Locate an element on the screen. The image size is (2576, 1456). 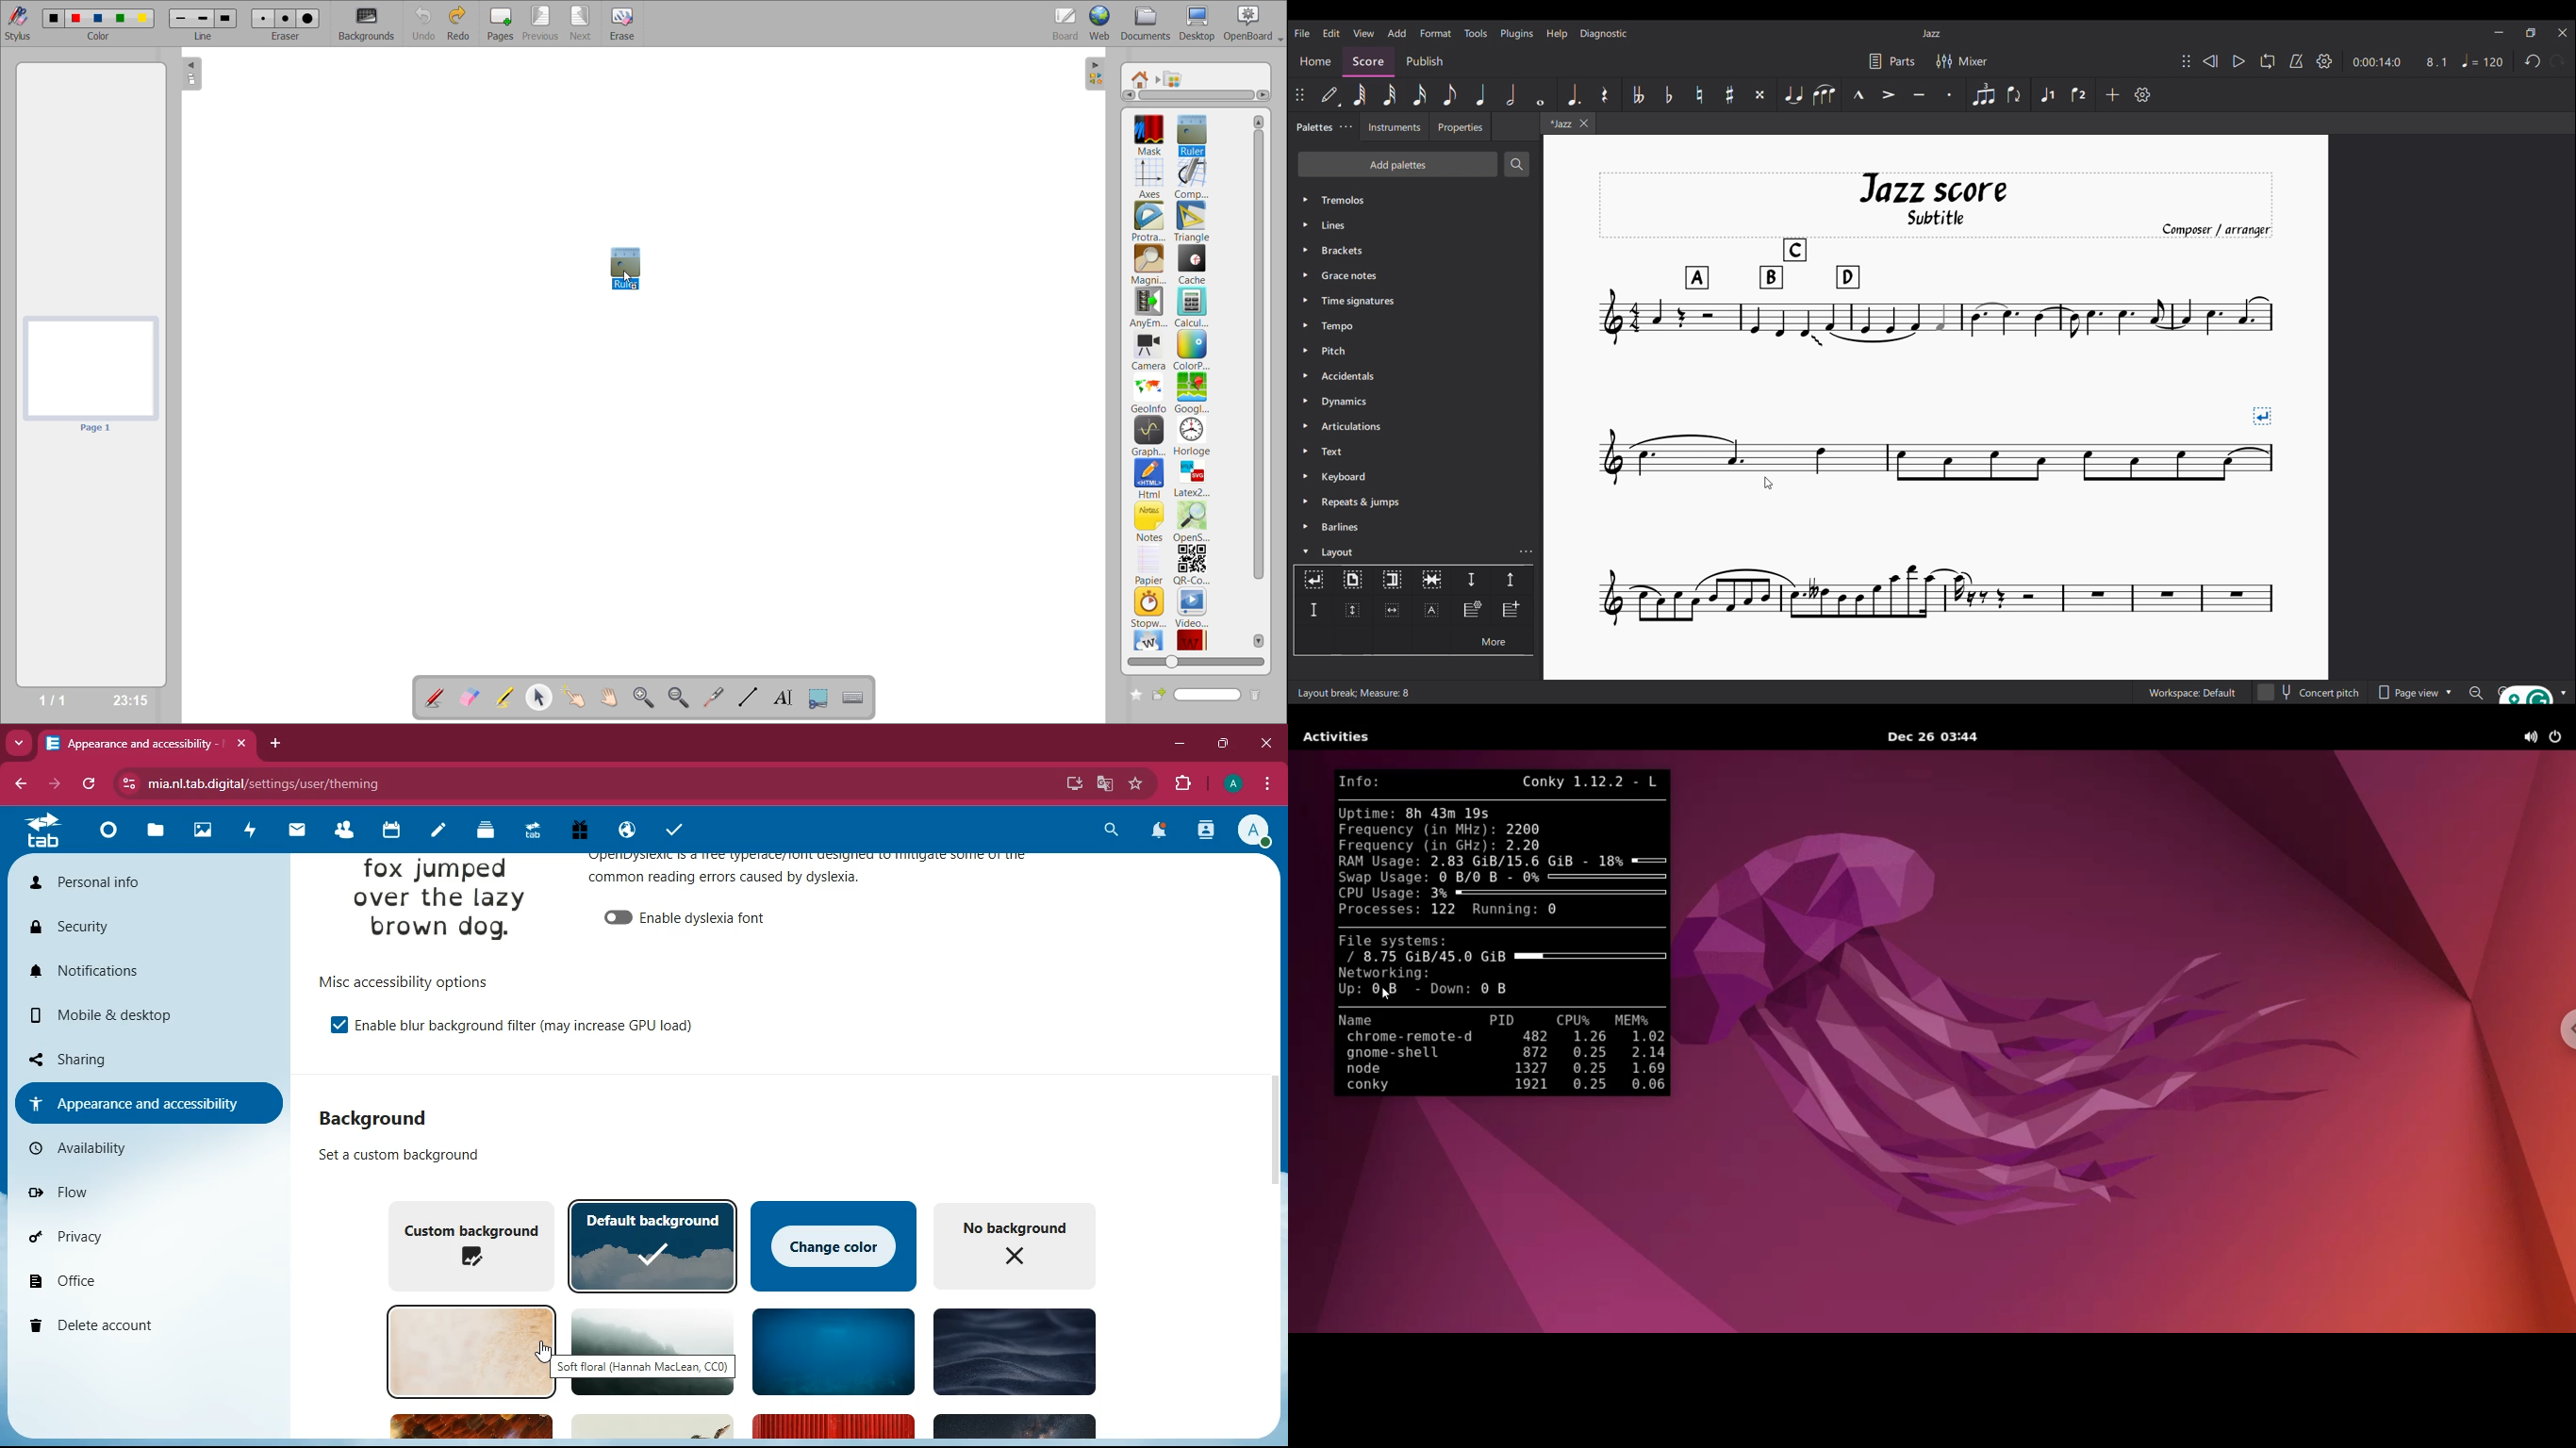
Mixer settings is located at coordinates (1962, 62).